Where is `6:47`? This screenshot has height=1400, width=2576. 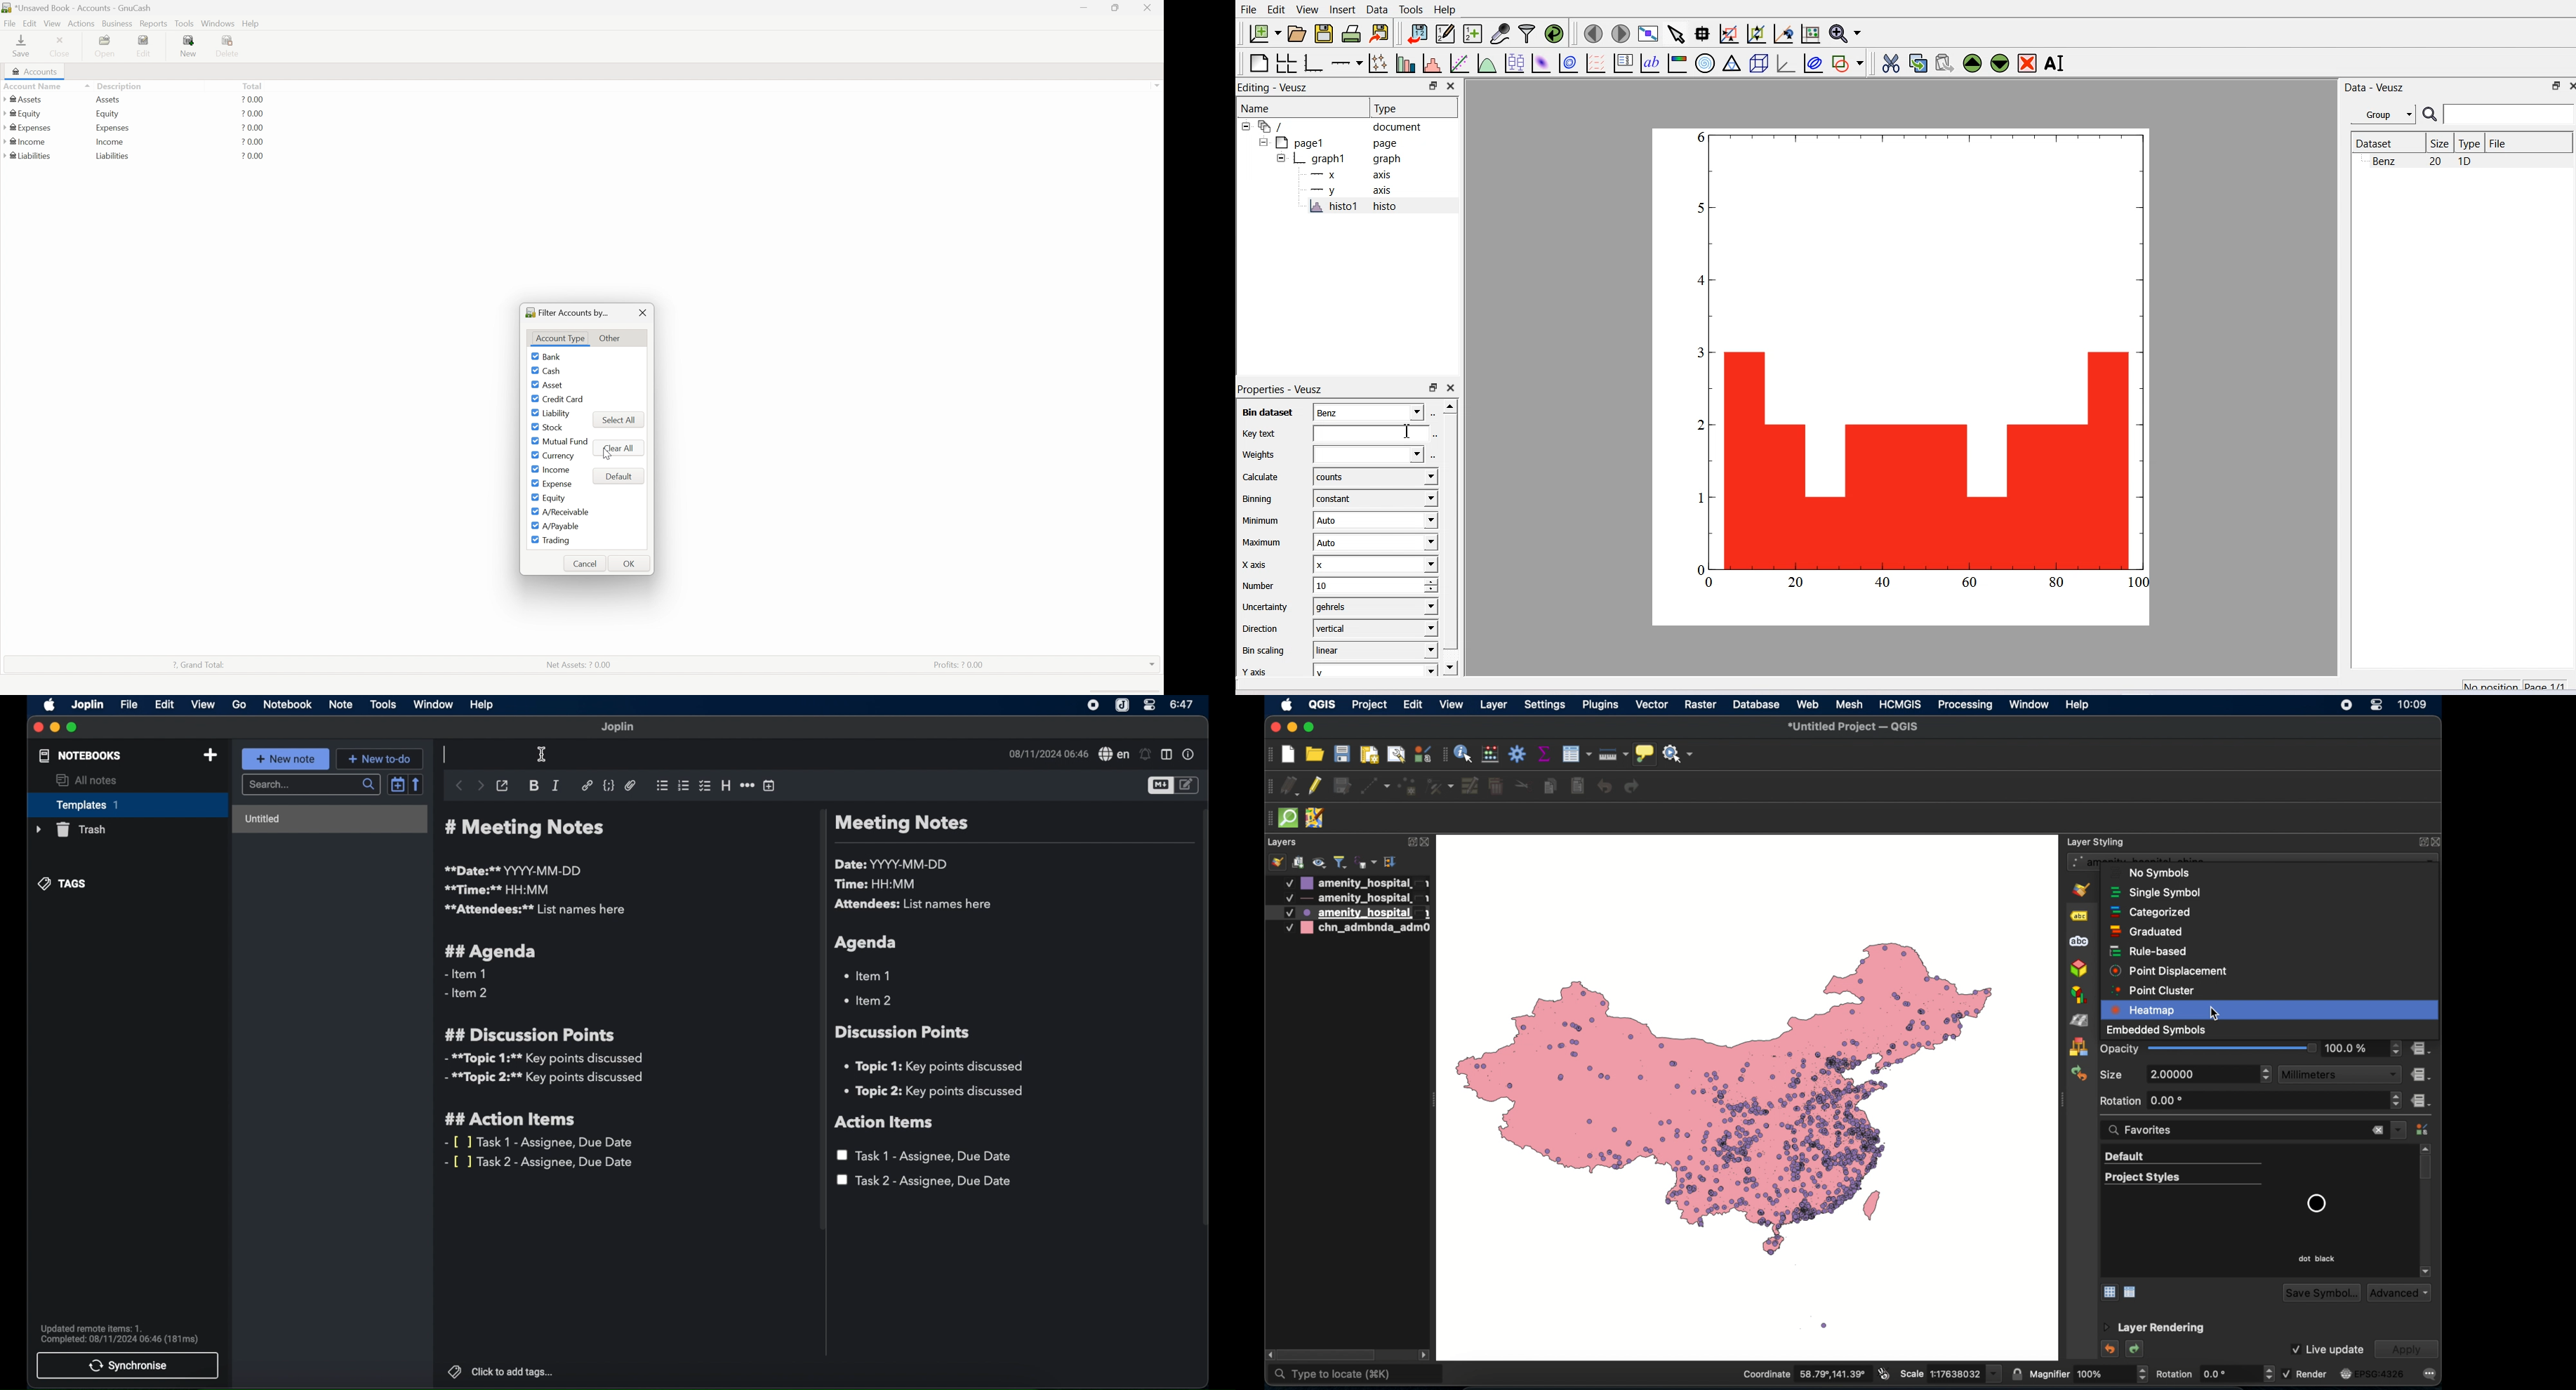 6:47 is located at coordinates (1181, 705).